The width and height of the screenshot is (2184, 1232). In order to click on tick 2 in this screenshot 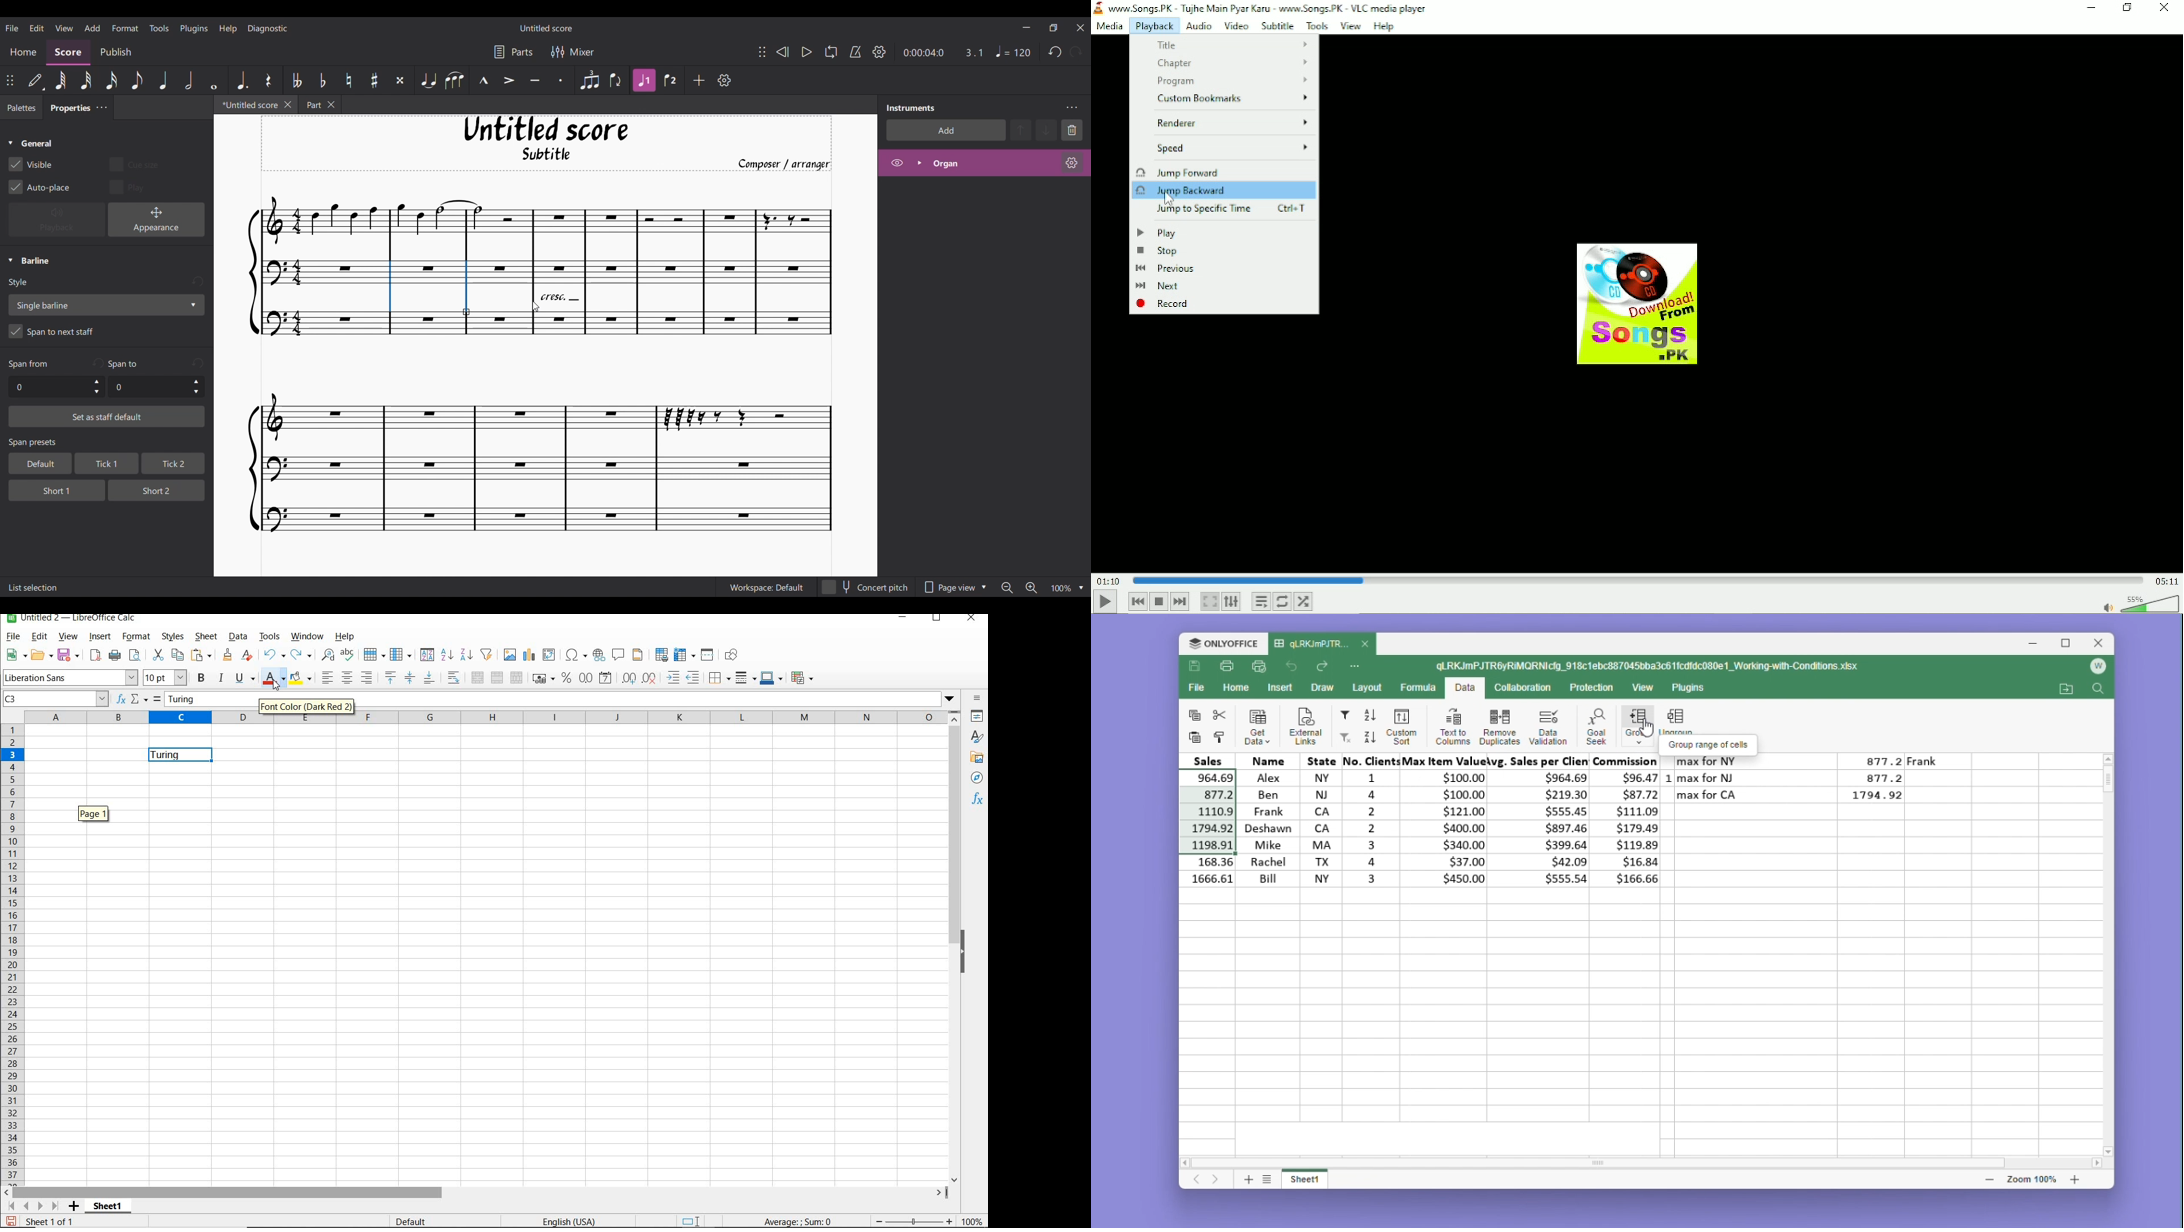, I will do `click(172, 464)`.